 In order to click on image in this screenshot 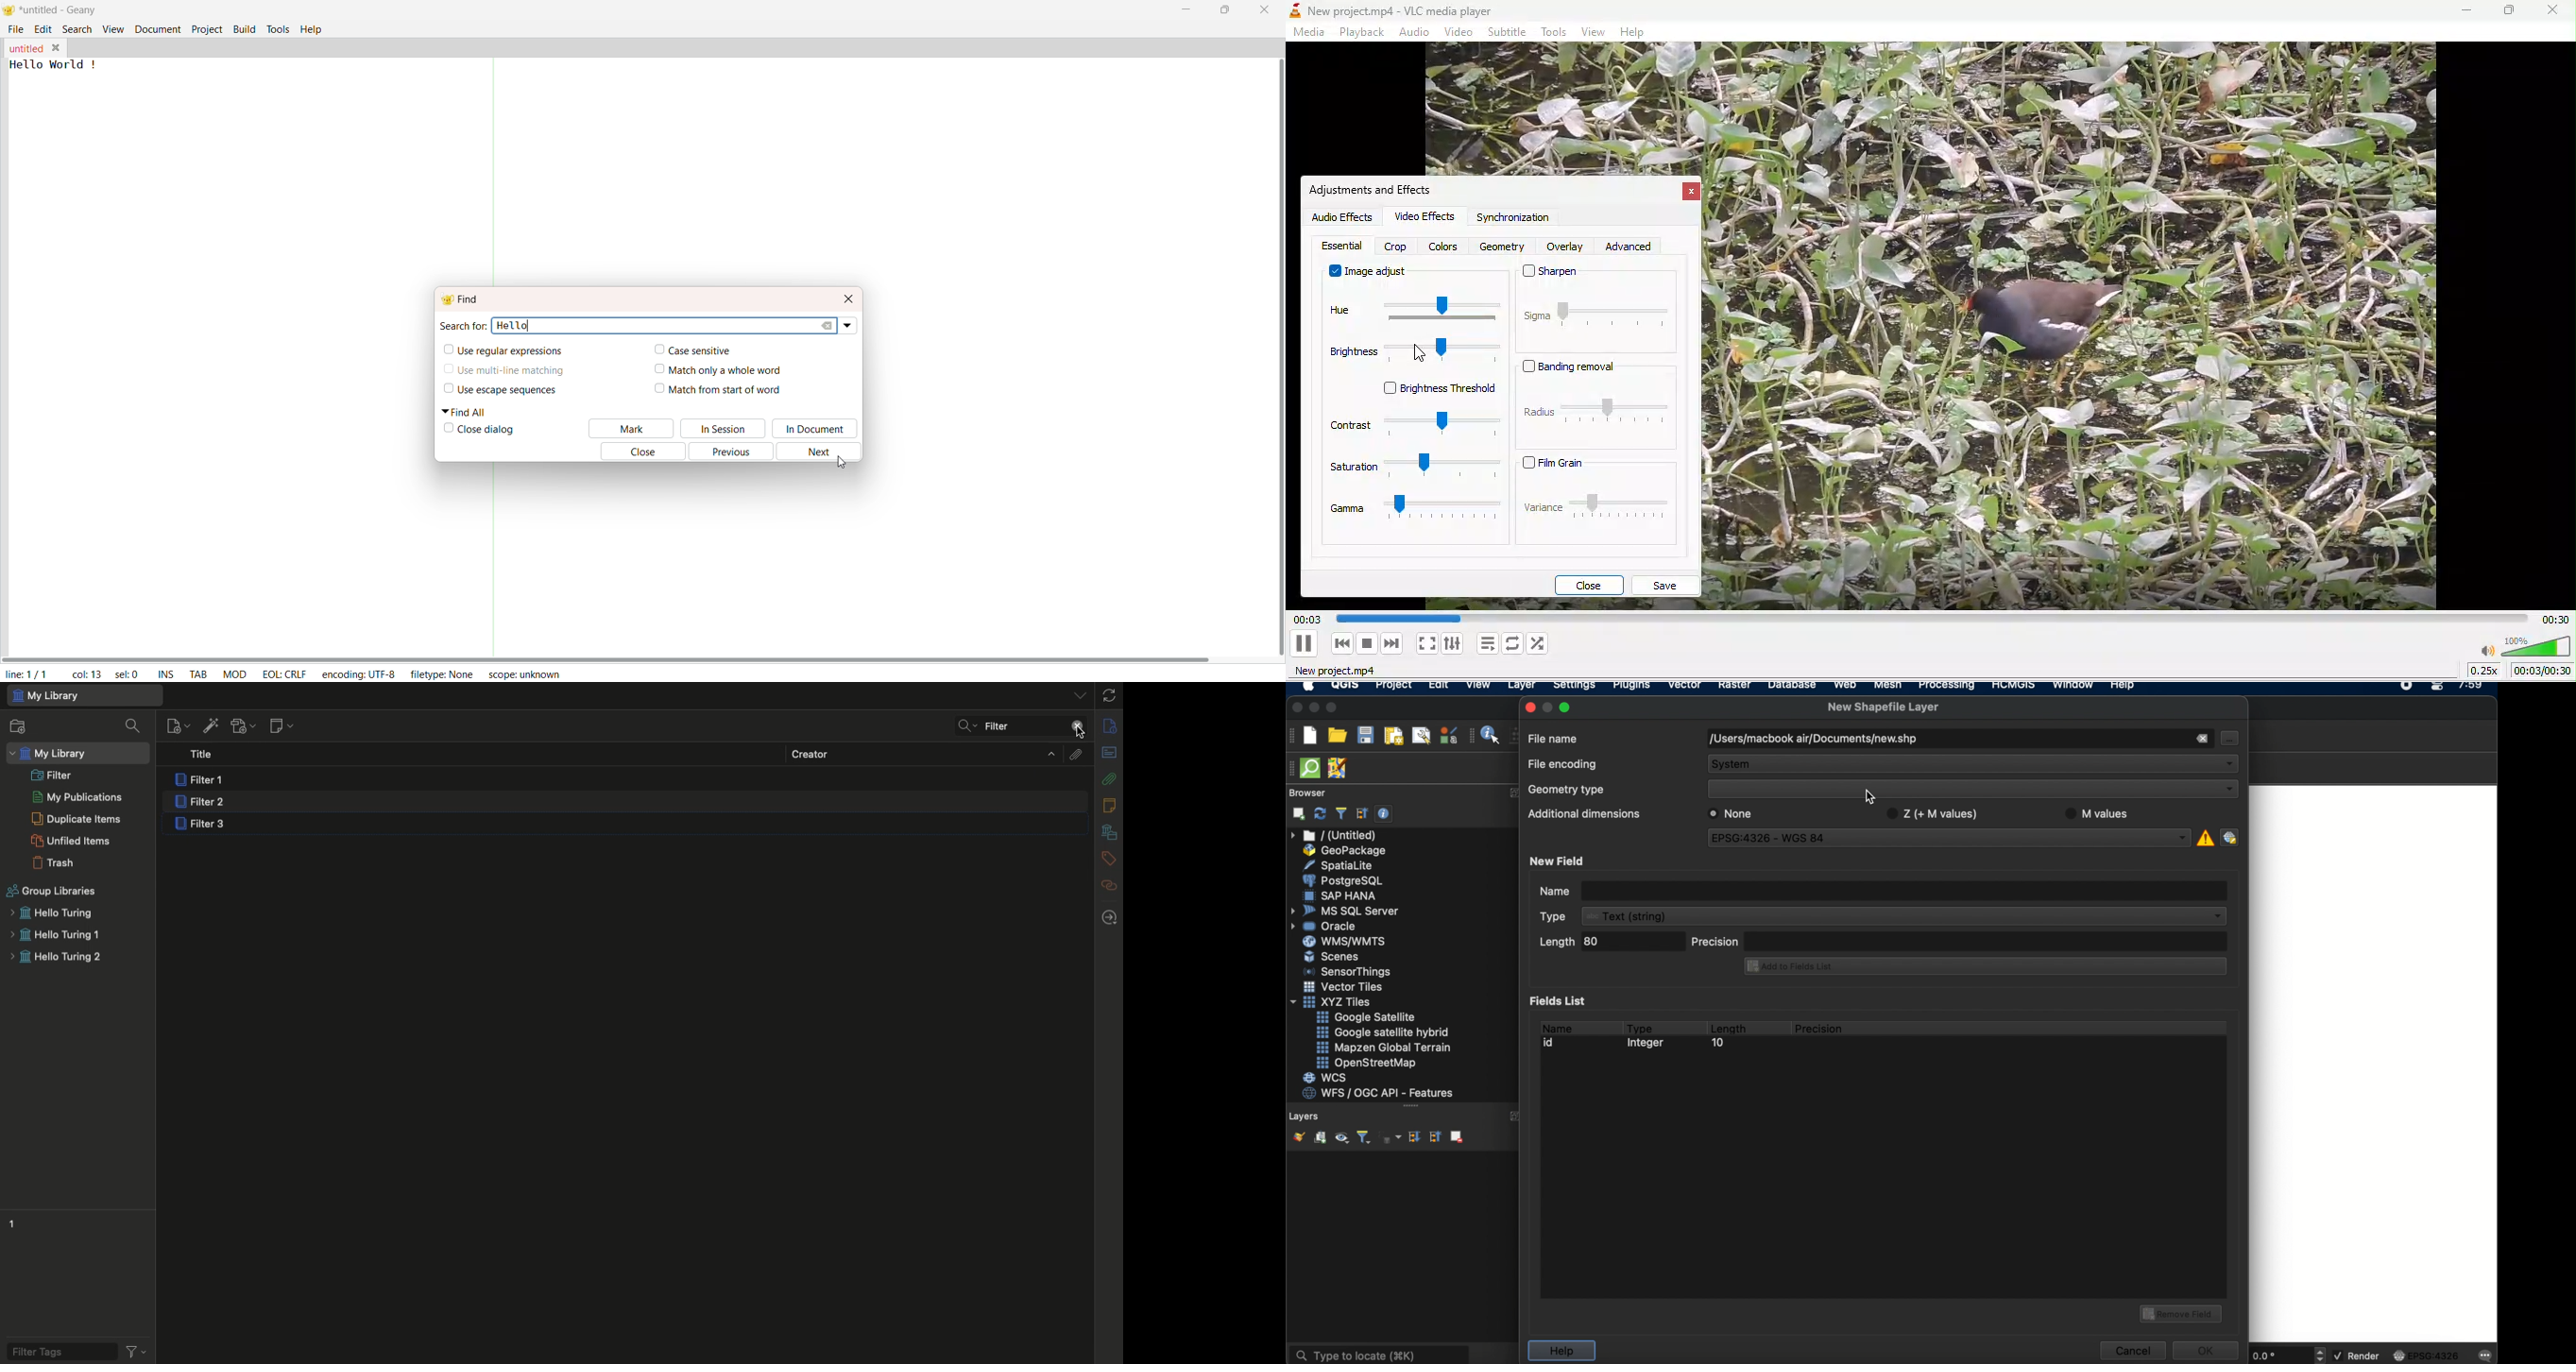, I will do `click(2088, 330)`.